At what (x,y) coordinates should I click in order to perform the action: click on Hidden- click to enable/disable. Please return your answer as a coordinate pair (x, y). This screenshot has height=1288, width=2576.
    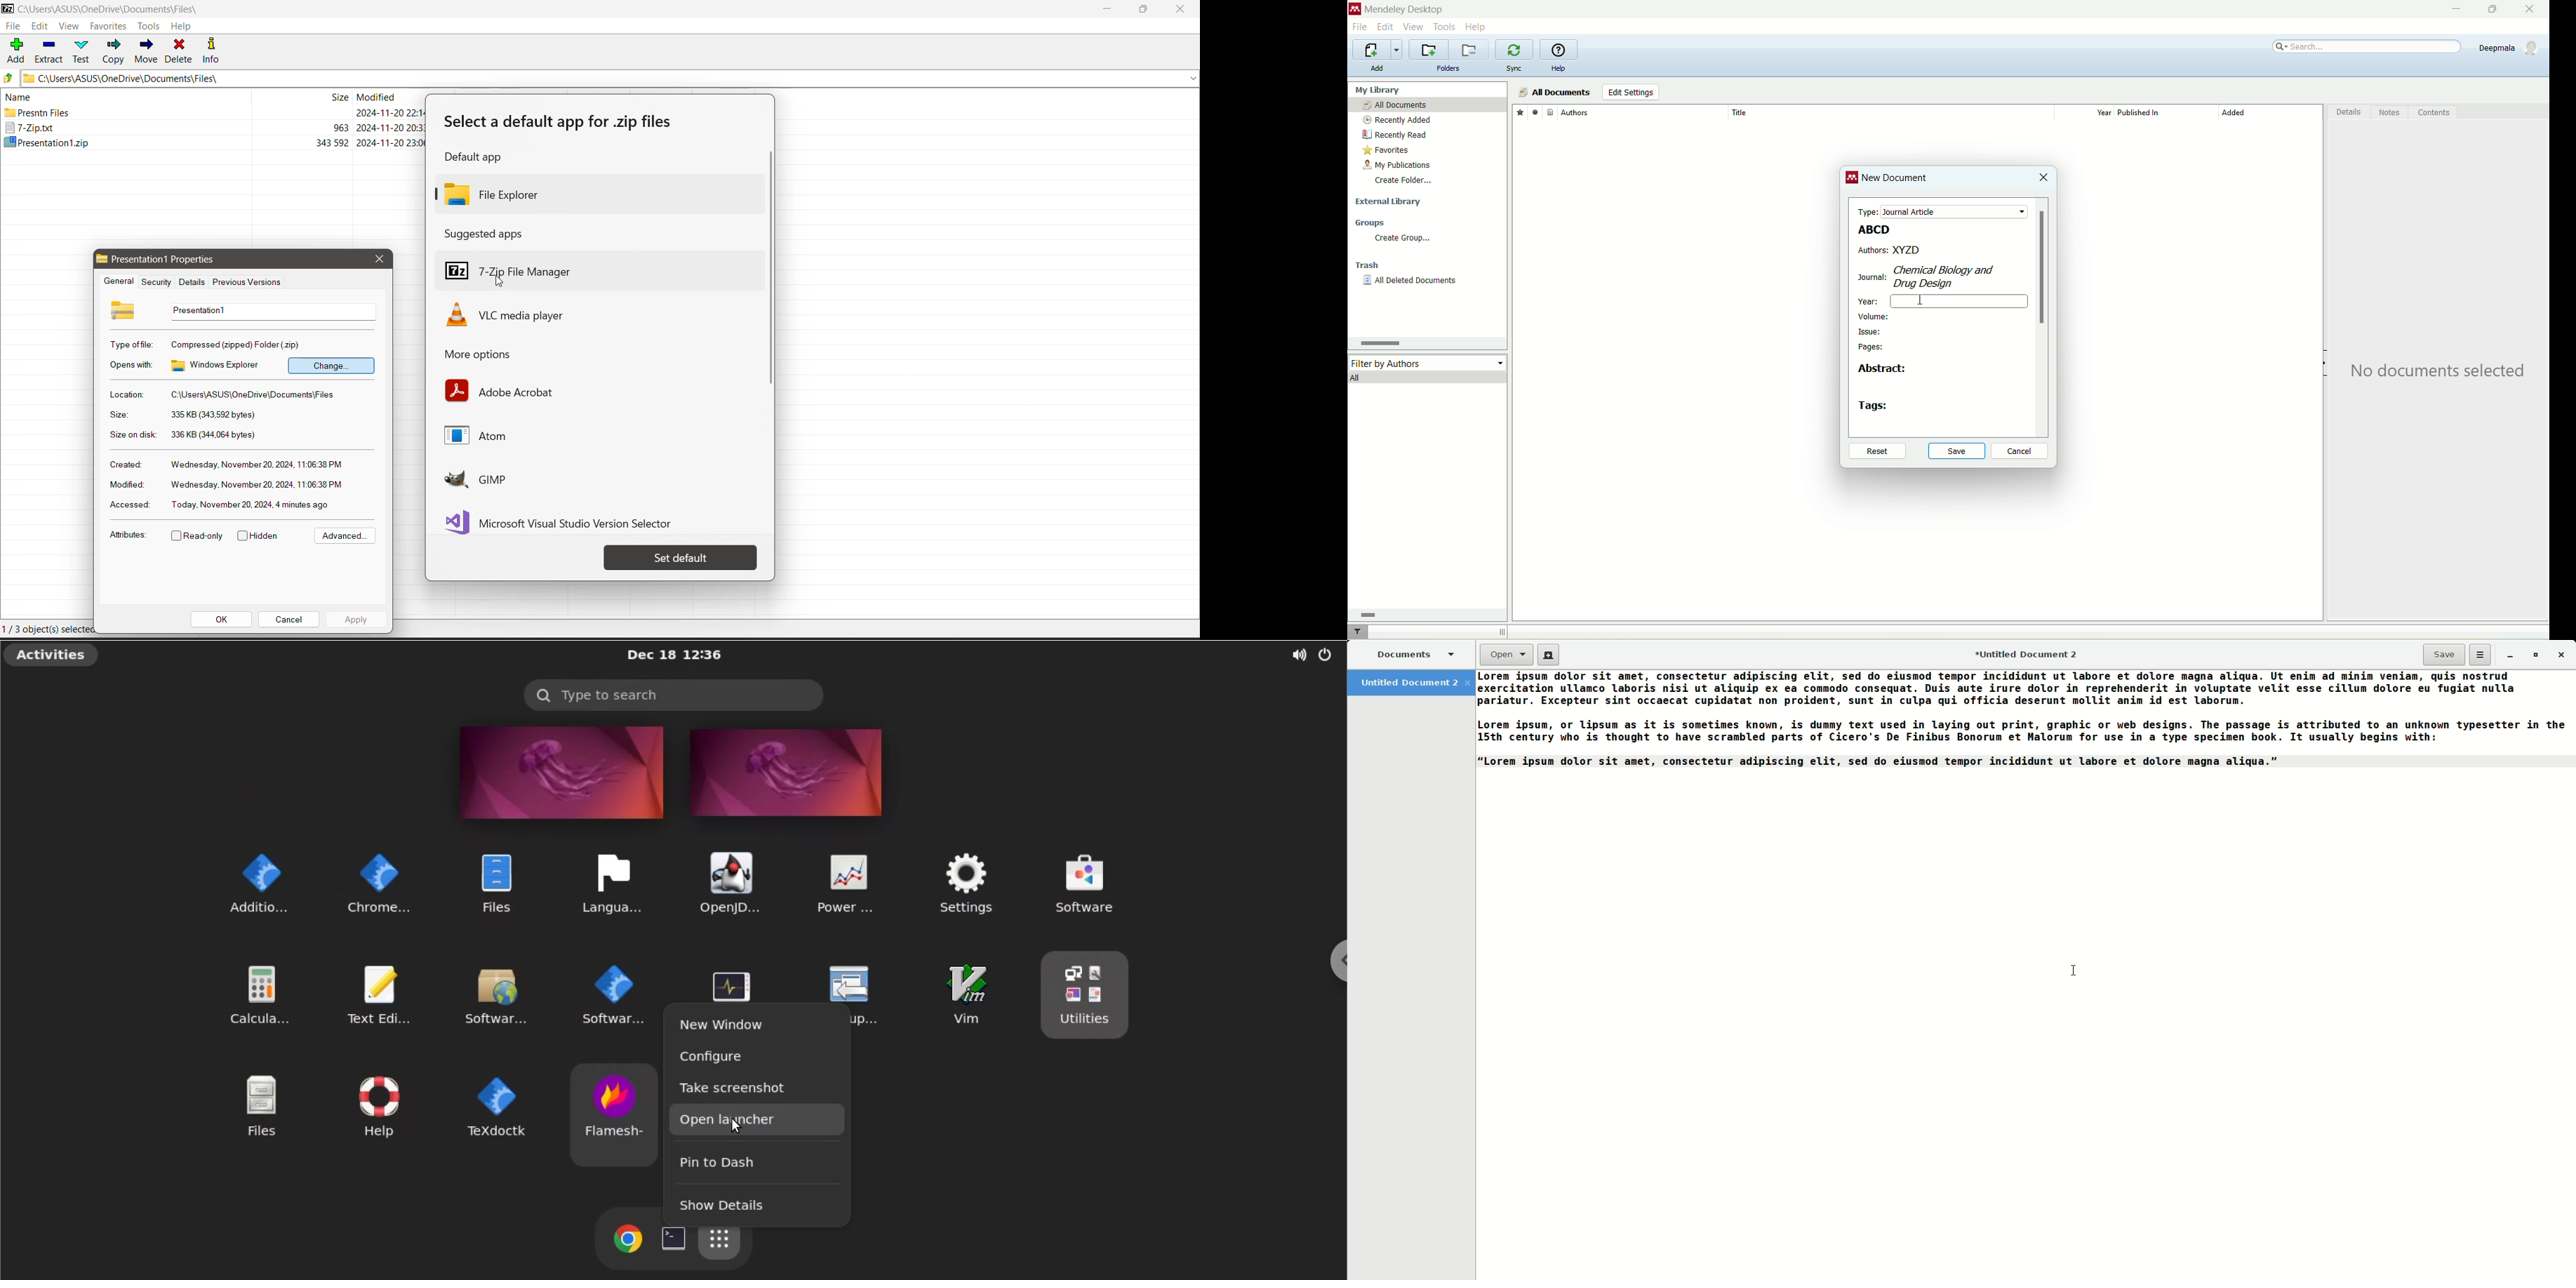
    Looking at the image, I should click on (261, 536).